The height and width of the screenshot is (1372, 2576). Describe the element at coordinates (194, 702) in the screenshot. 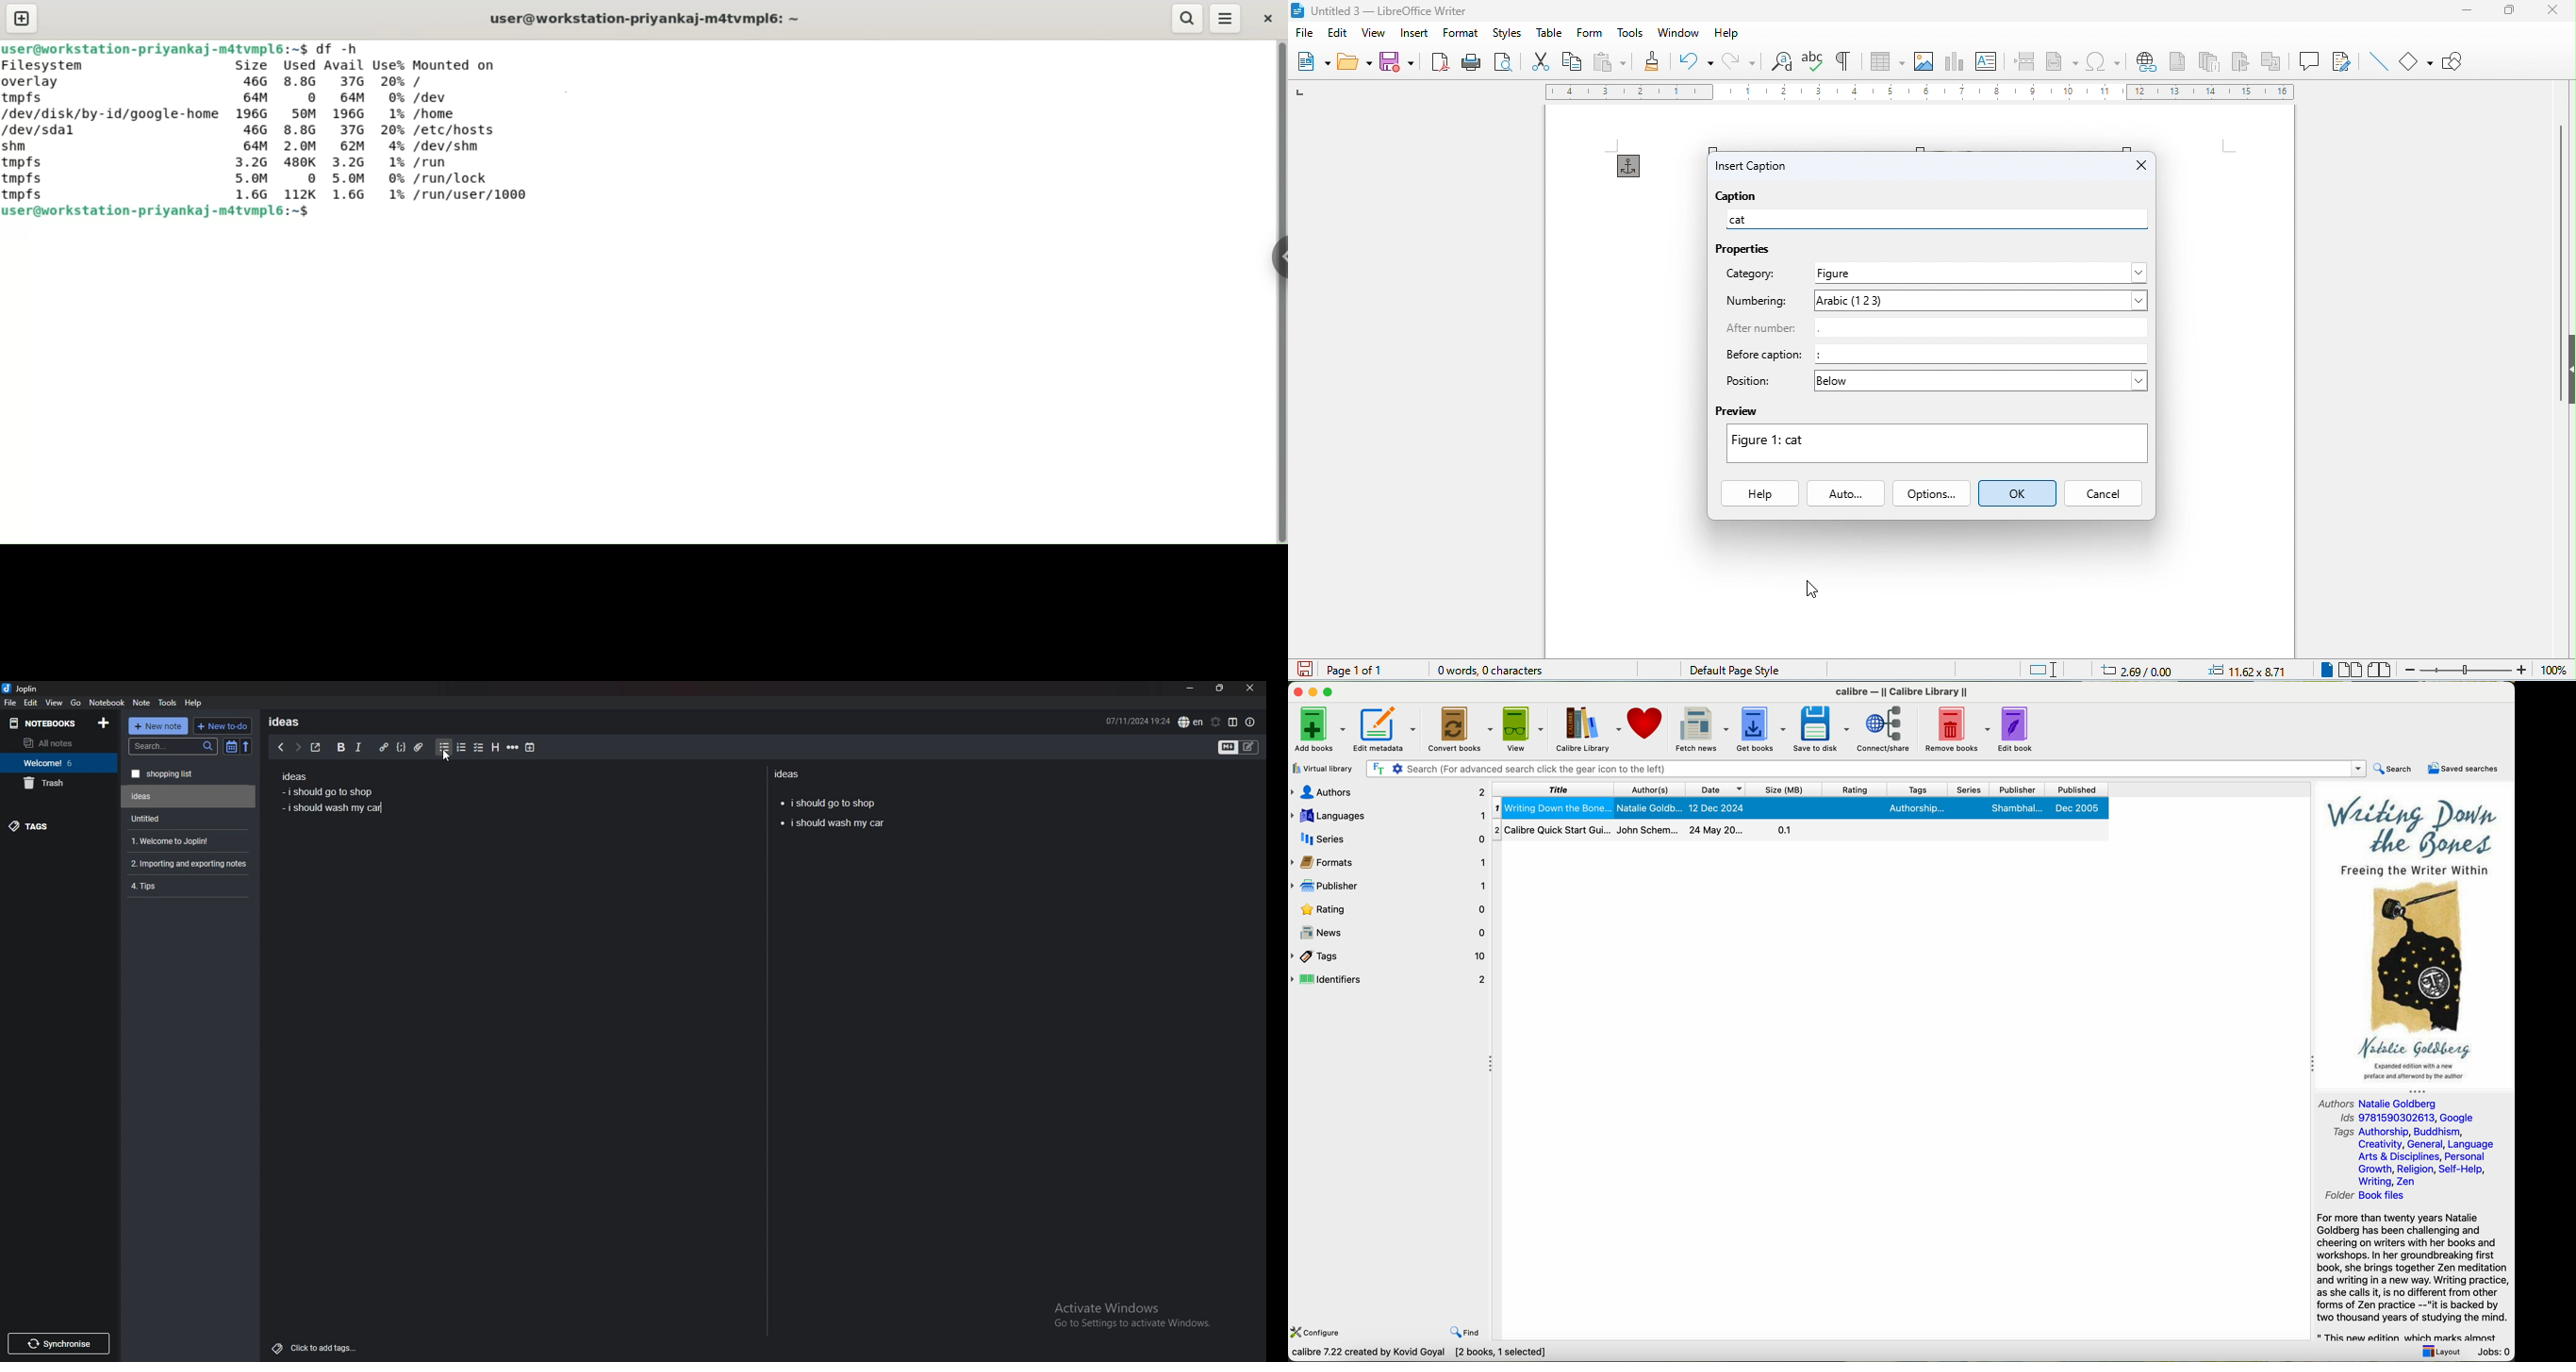

I see `help` at that location.